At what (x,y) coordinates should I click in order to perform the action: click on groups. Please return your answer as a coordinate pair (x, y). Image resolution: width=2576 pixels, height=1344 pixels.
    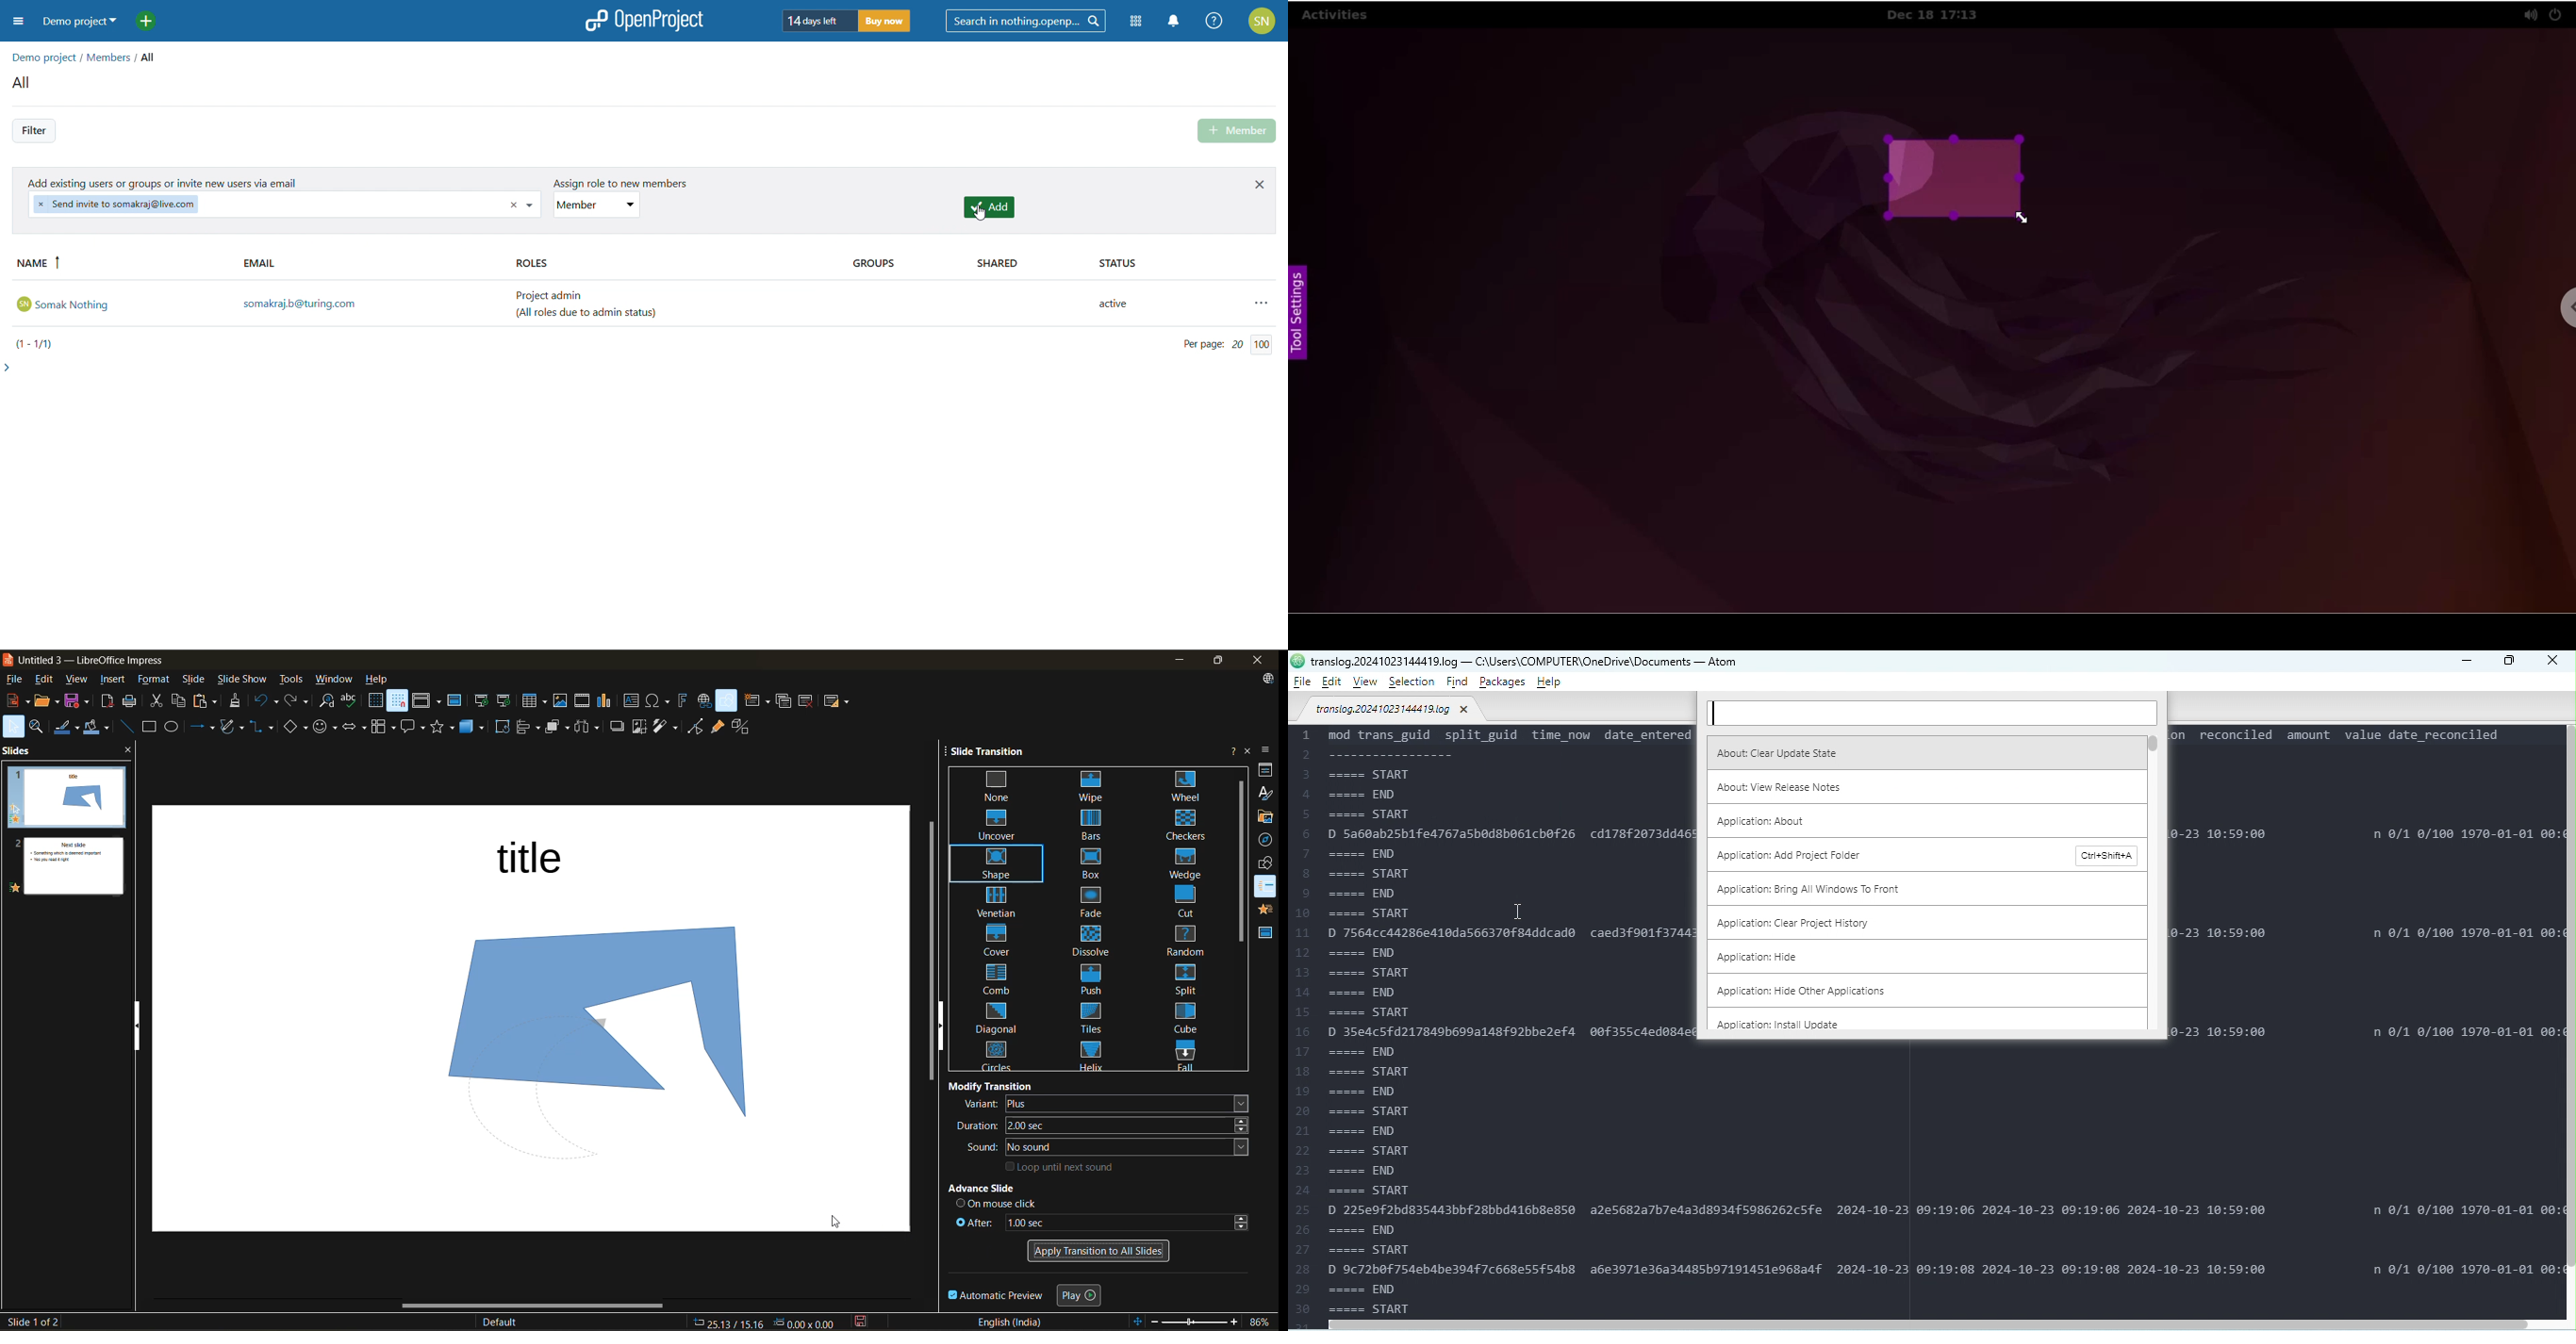
    Looking at the image, I should click on (900, 264).